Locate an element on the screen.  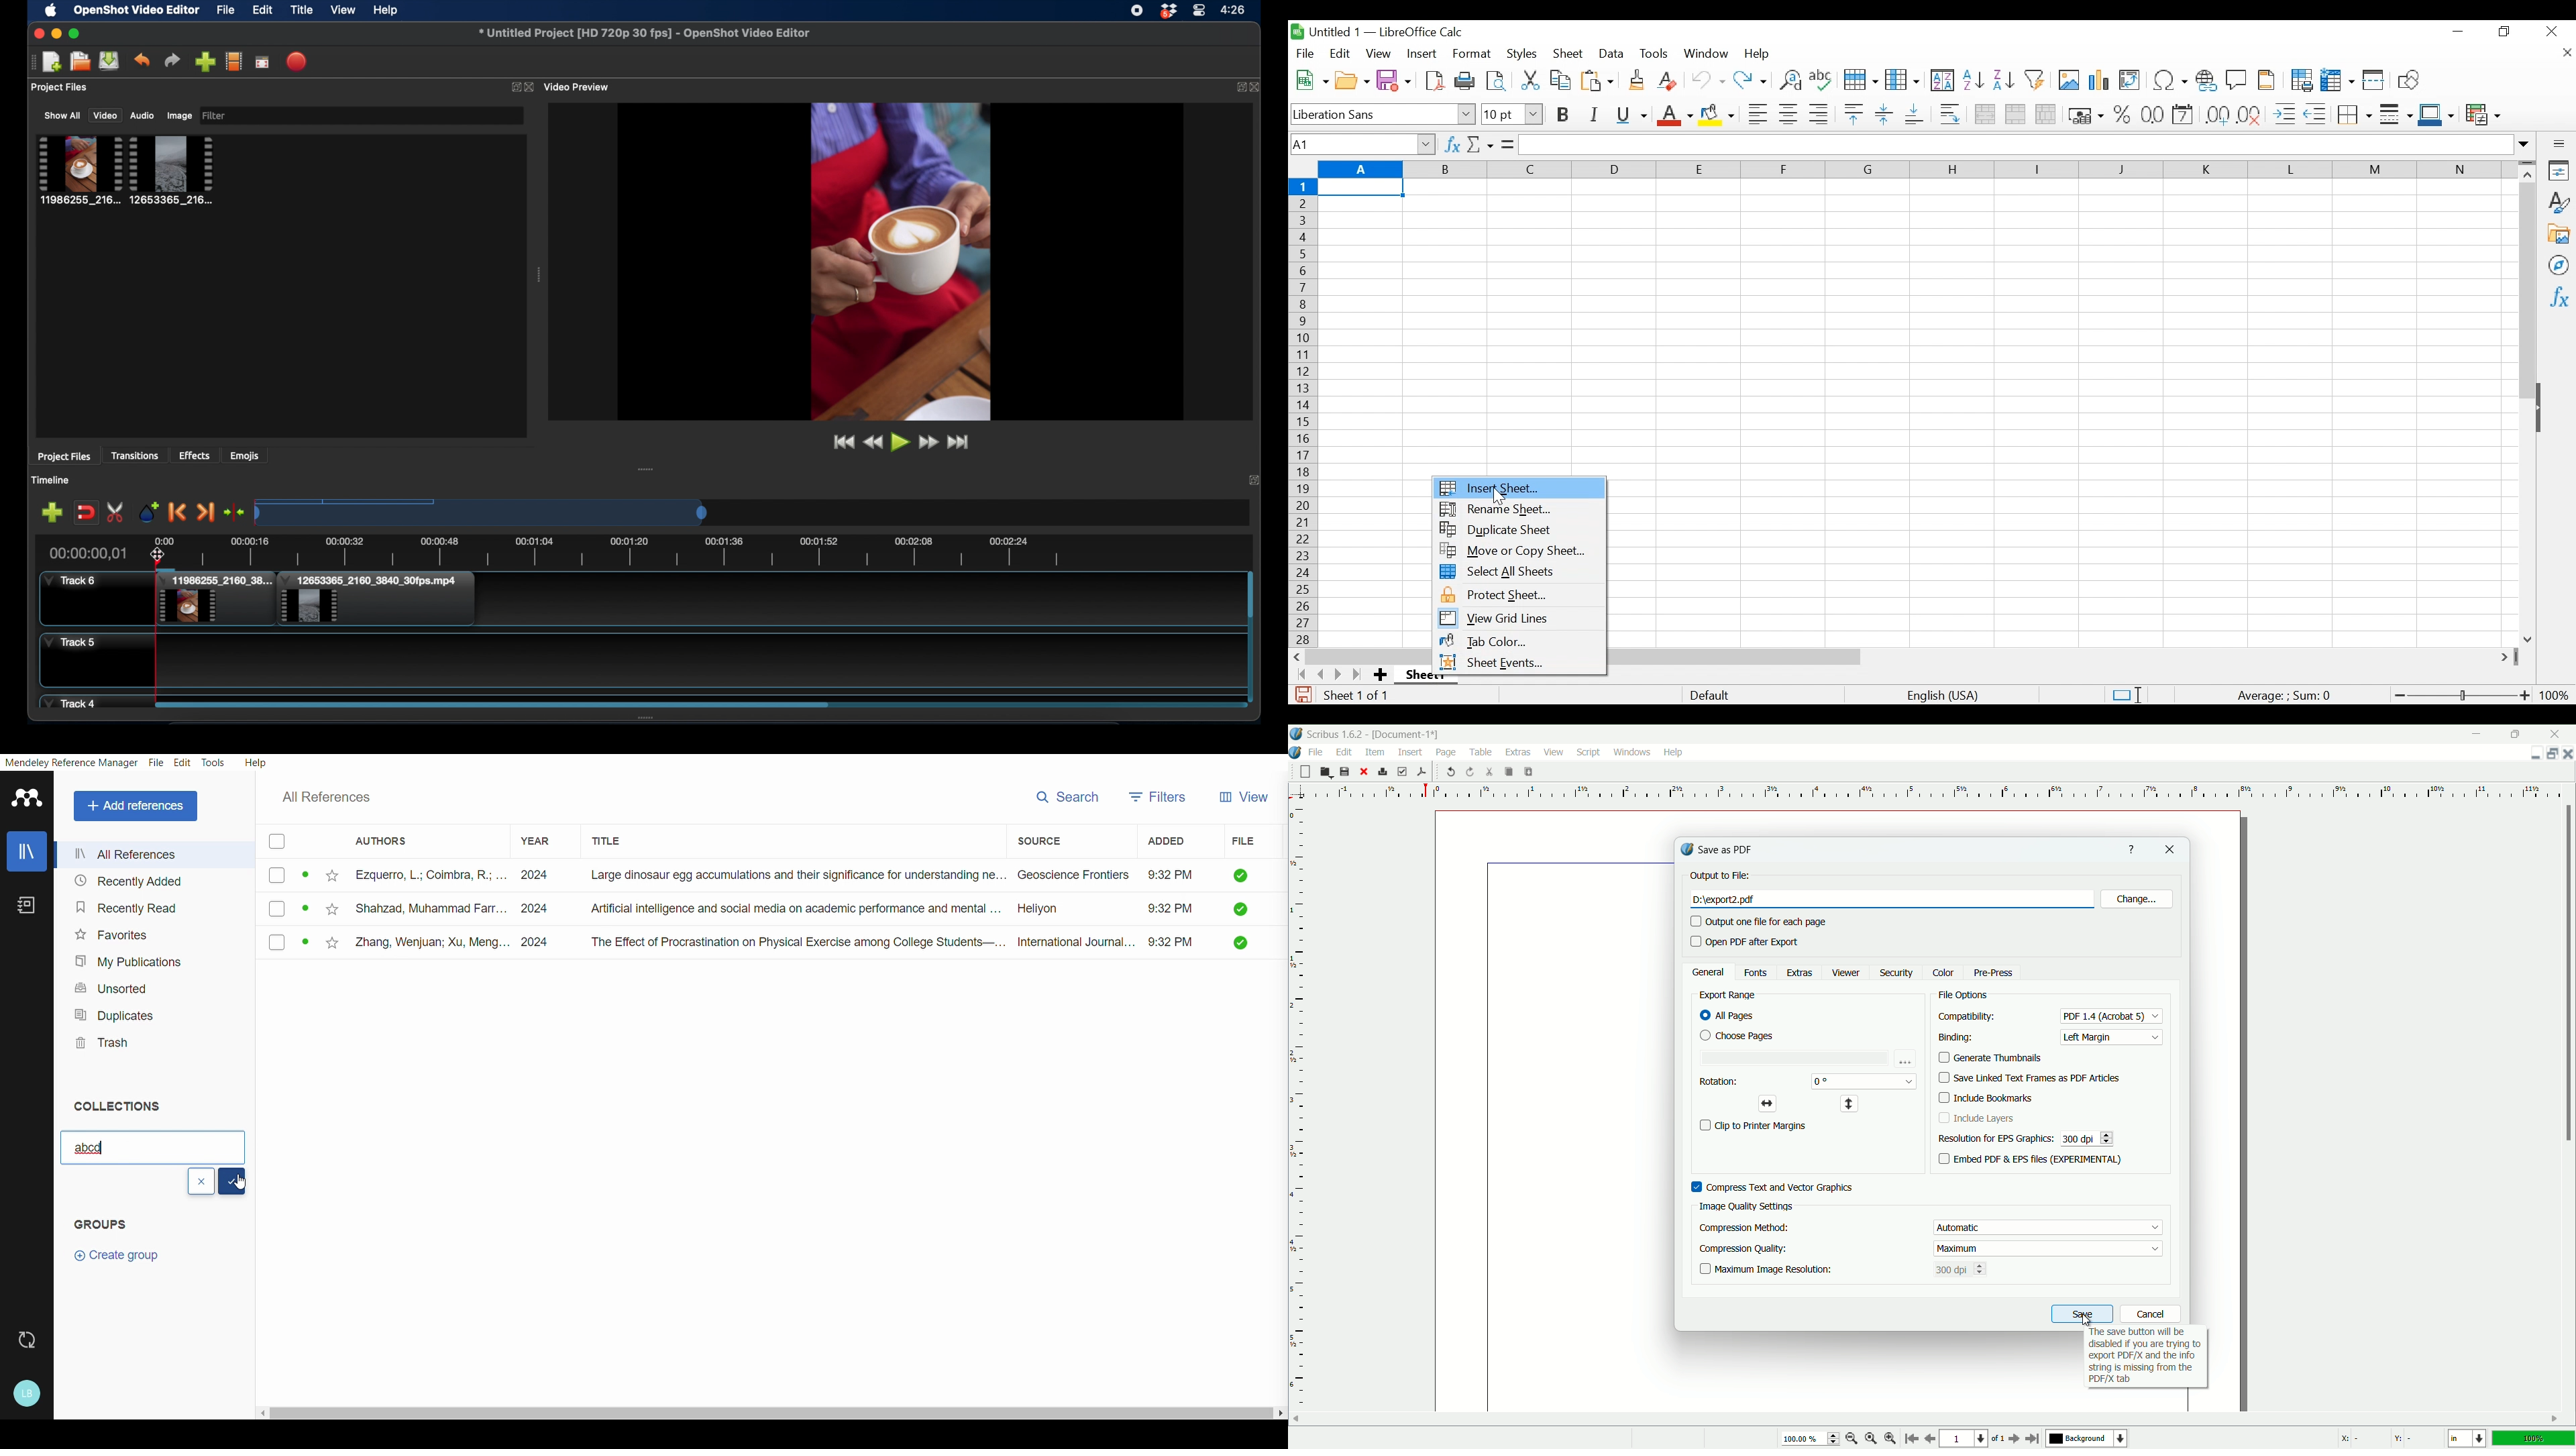
app icon is located at coordinates (1685, 849).